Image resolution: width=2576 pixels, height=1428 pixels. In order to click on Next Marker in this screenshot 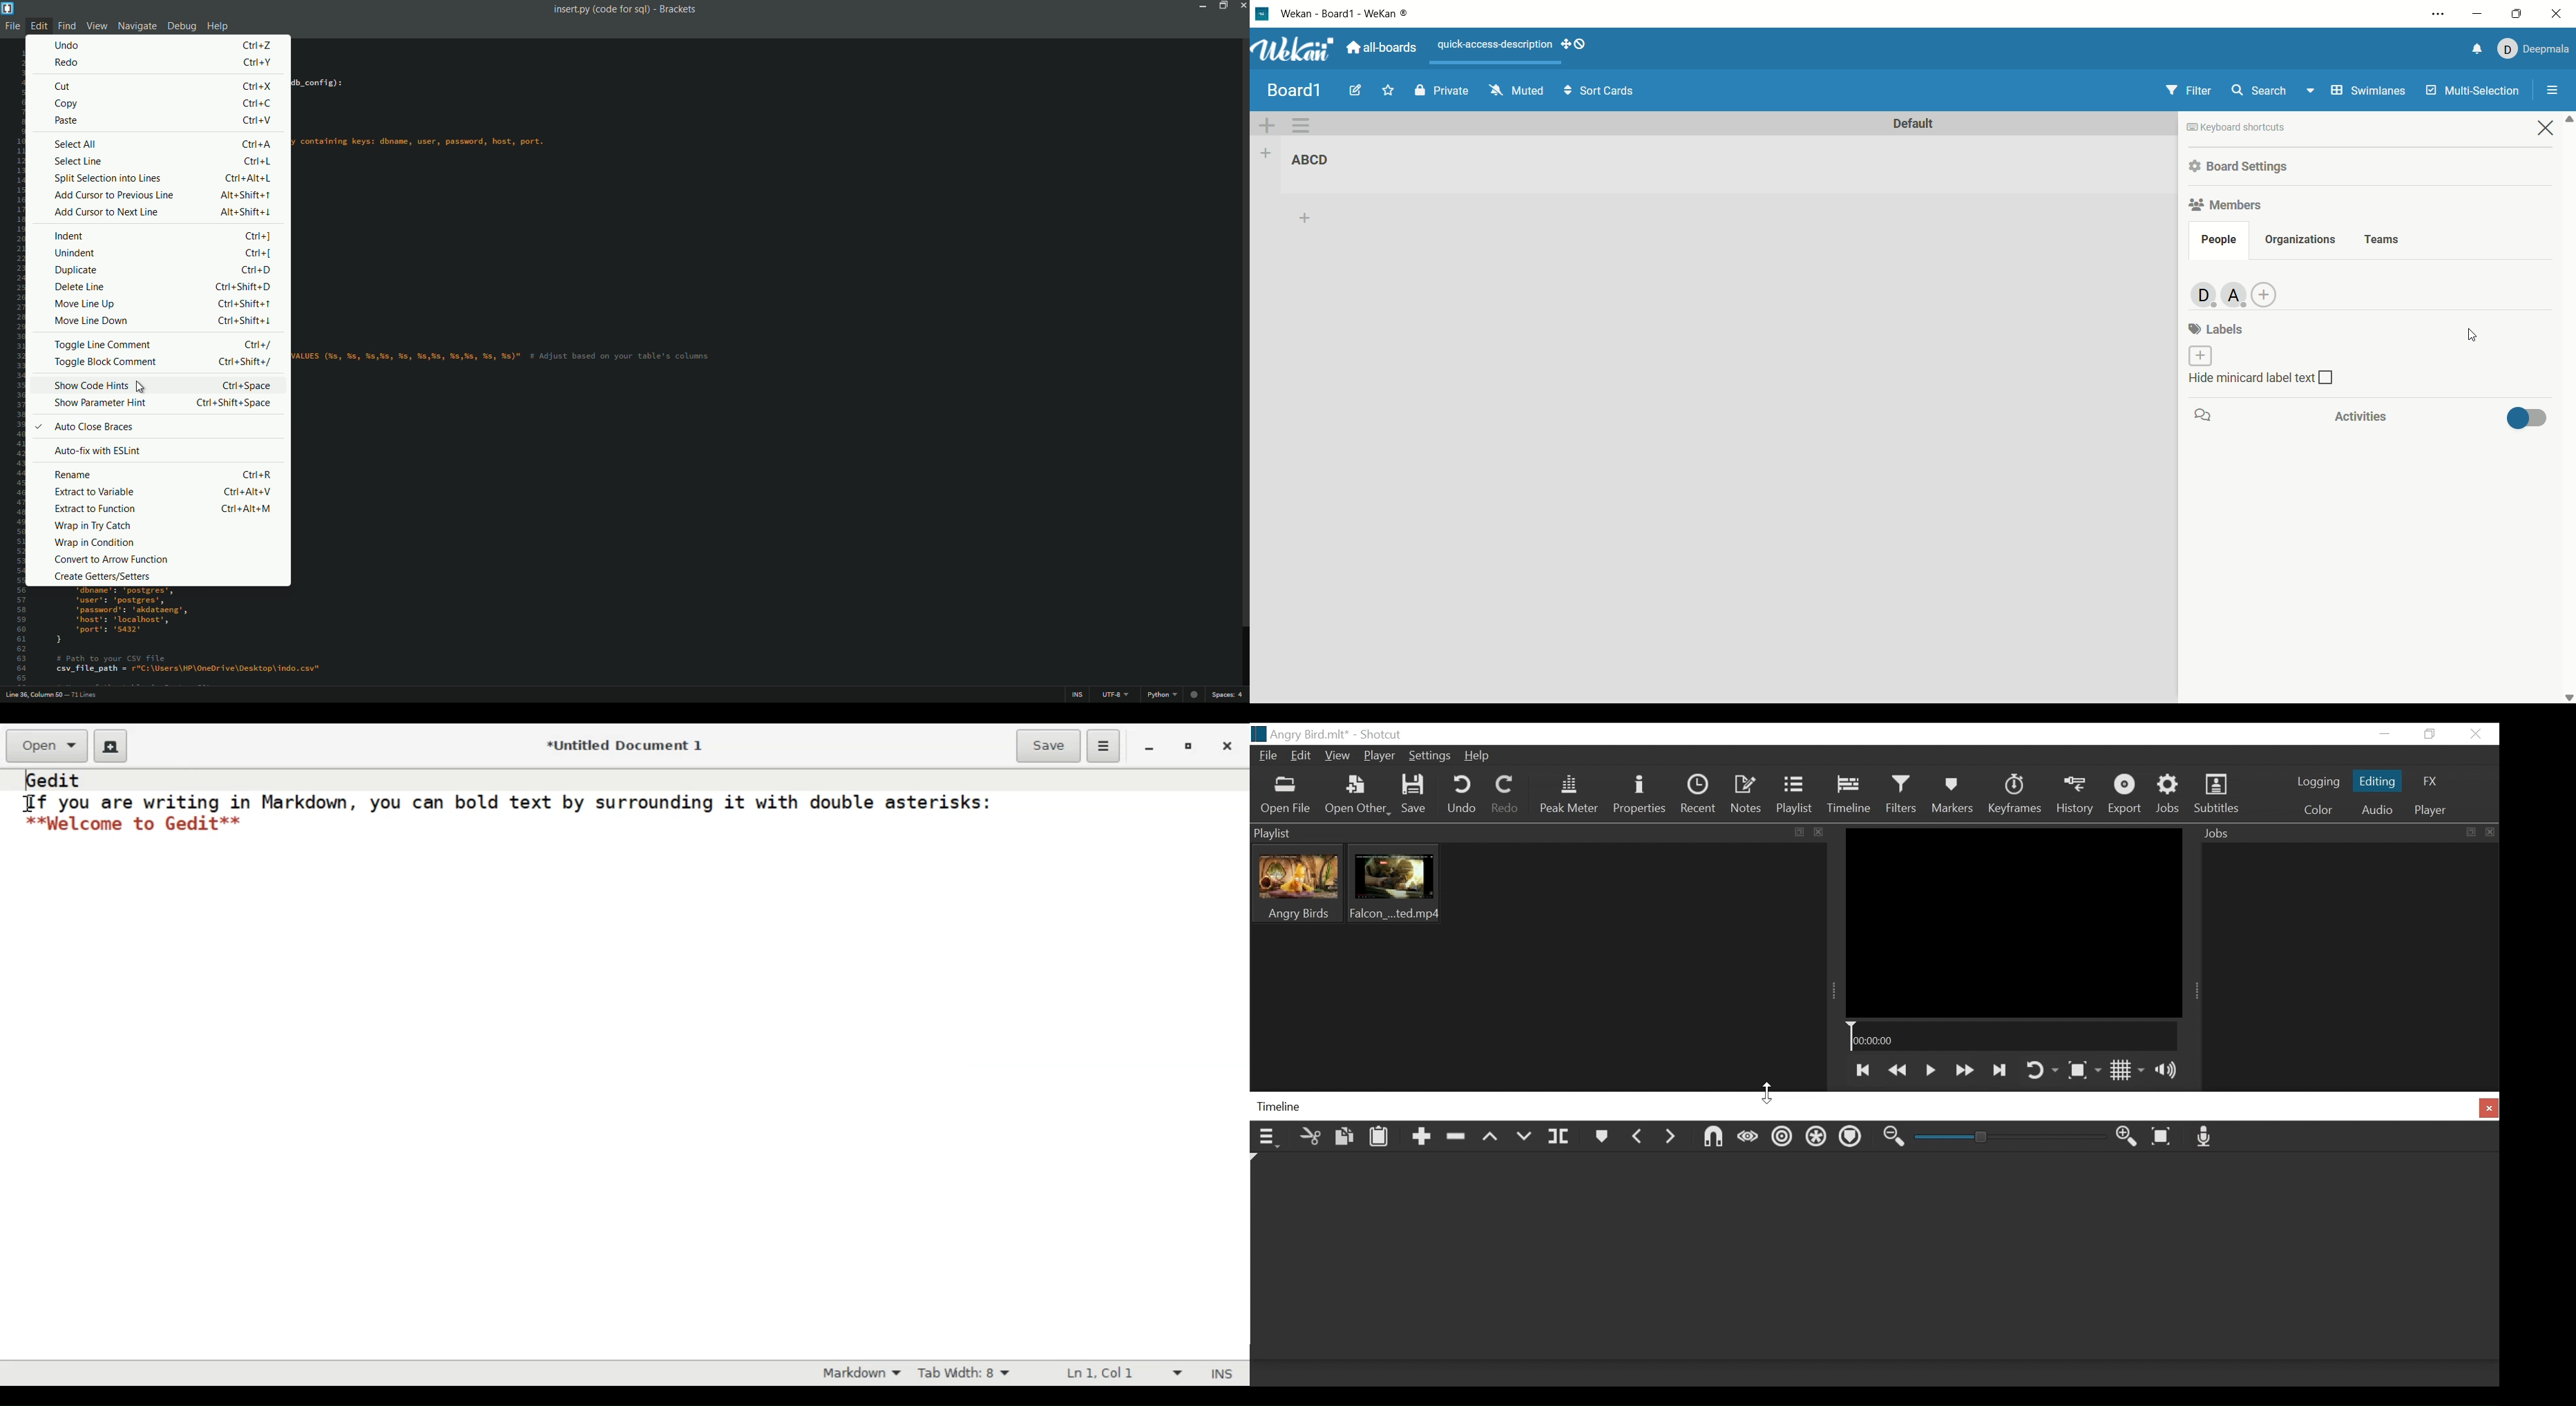, I will do `click(1670, 1140)`.